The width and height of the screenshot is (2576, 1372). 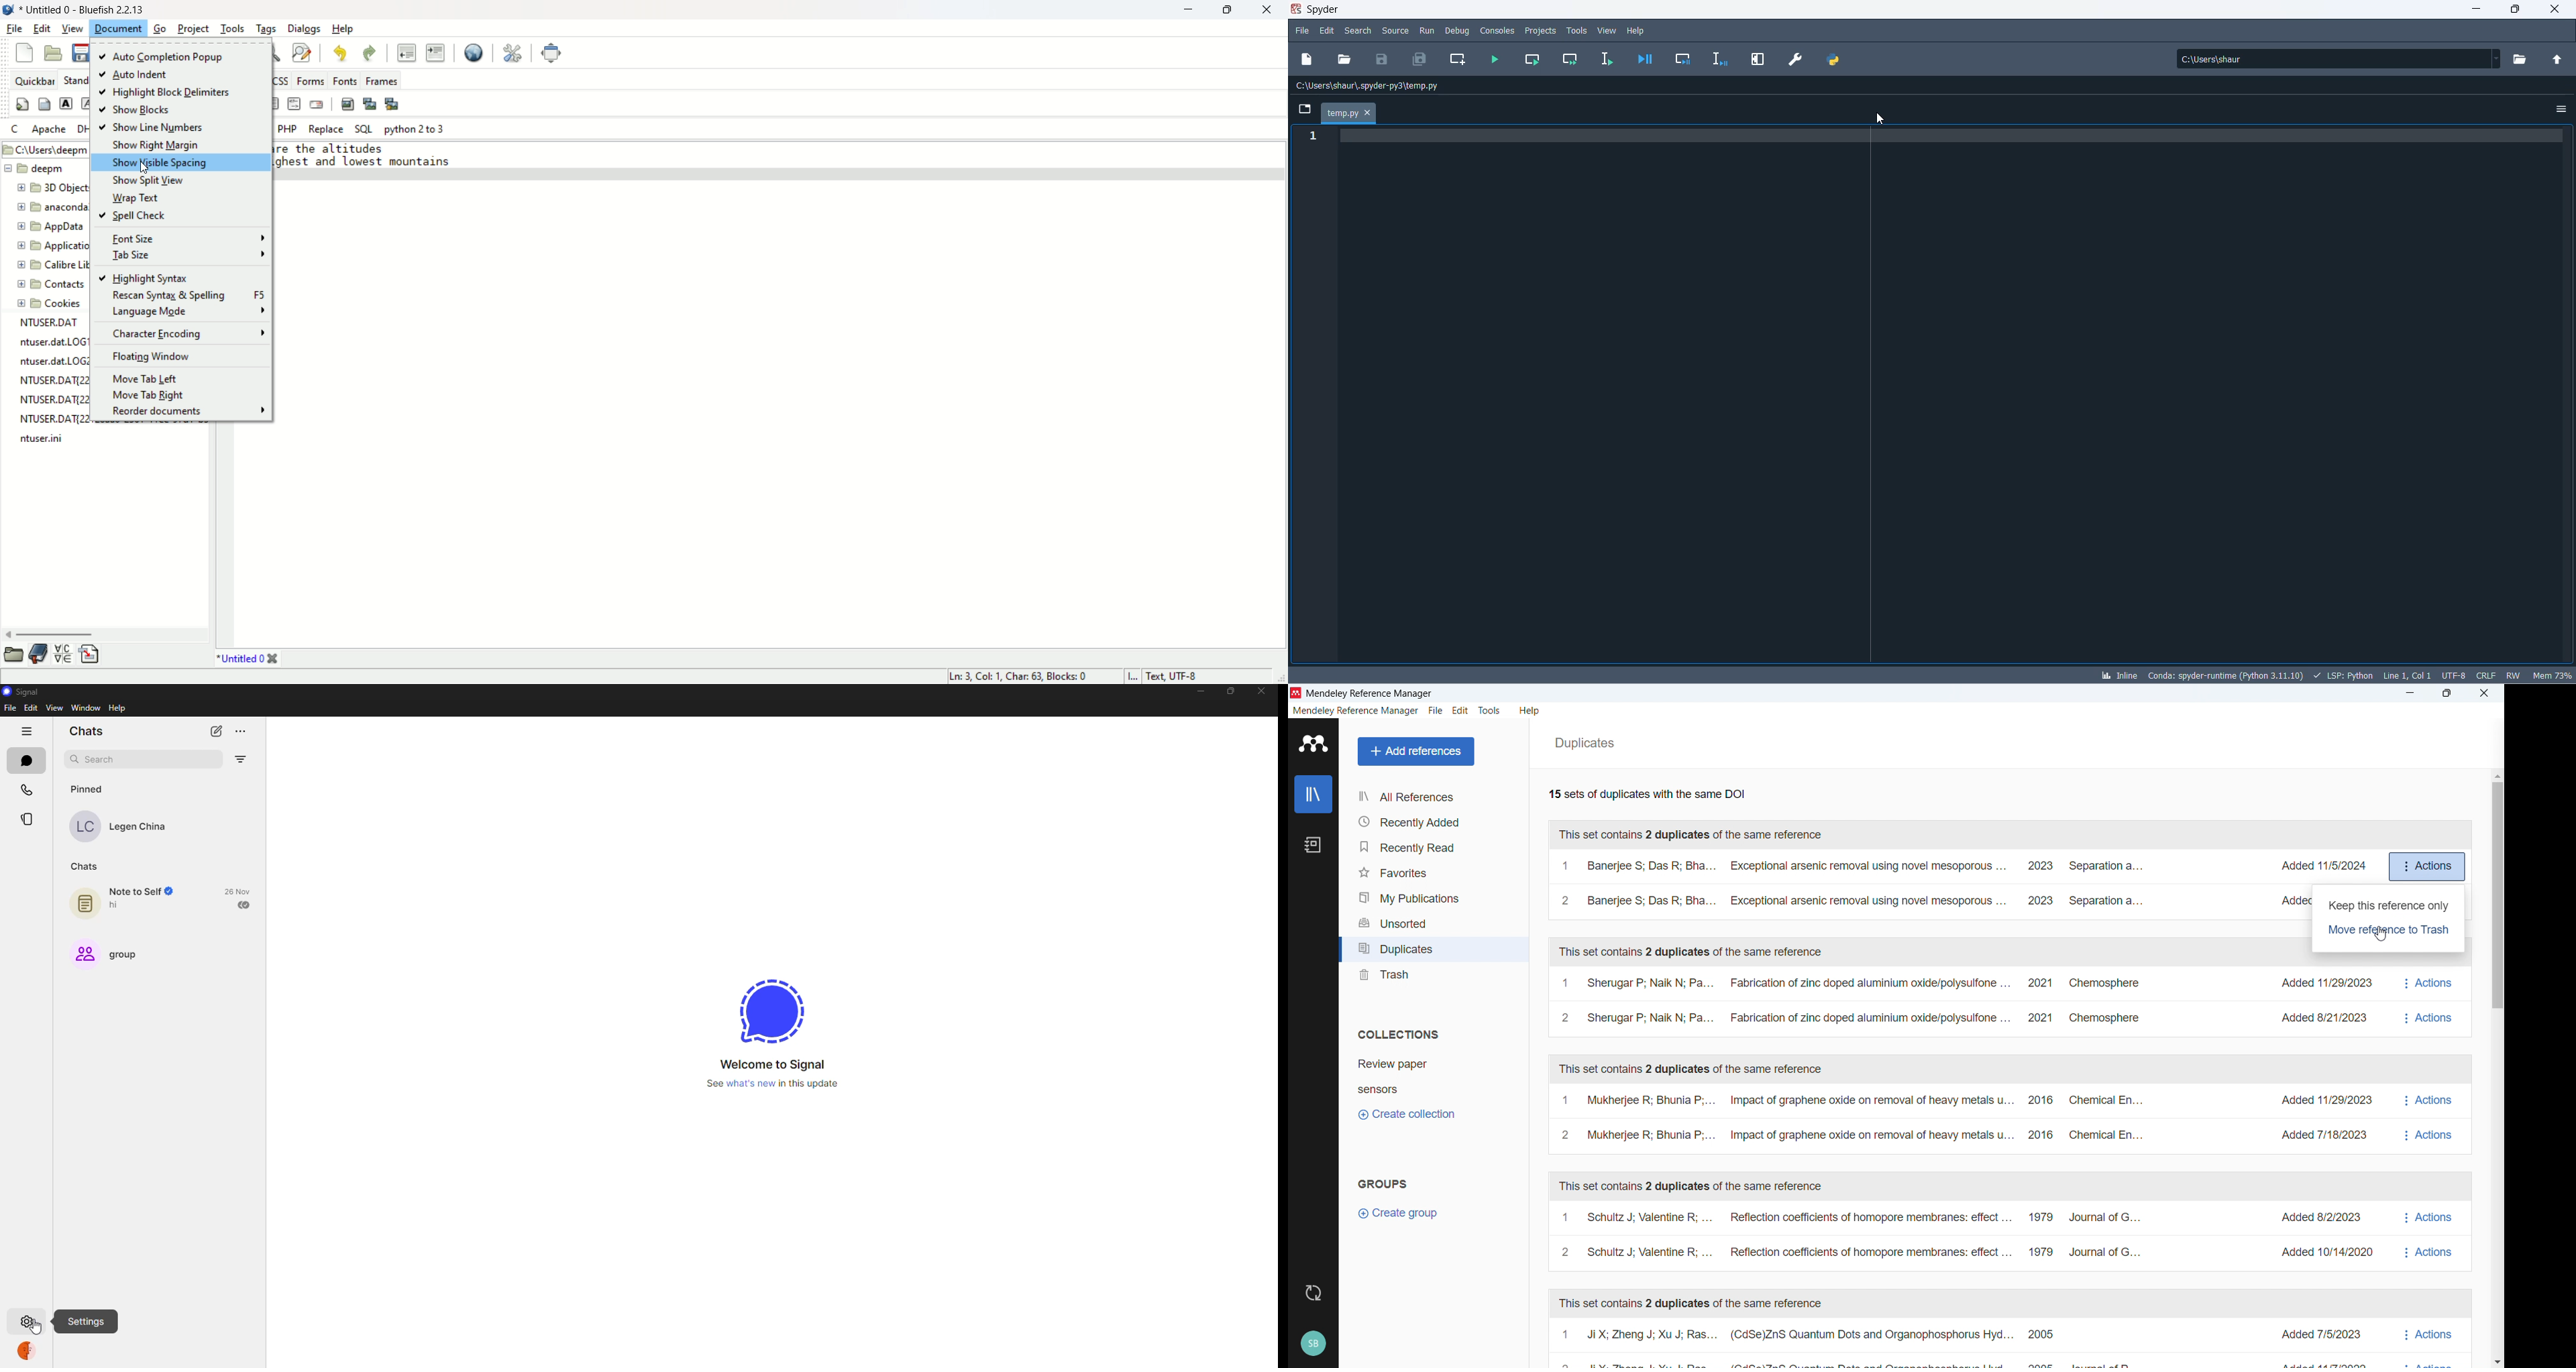 I want to click on edit, so click(x=1327, y=30).